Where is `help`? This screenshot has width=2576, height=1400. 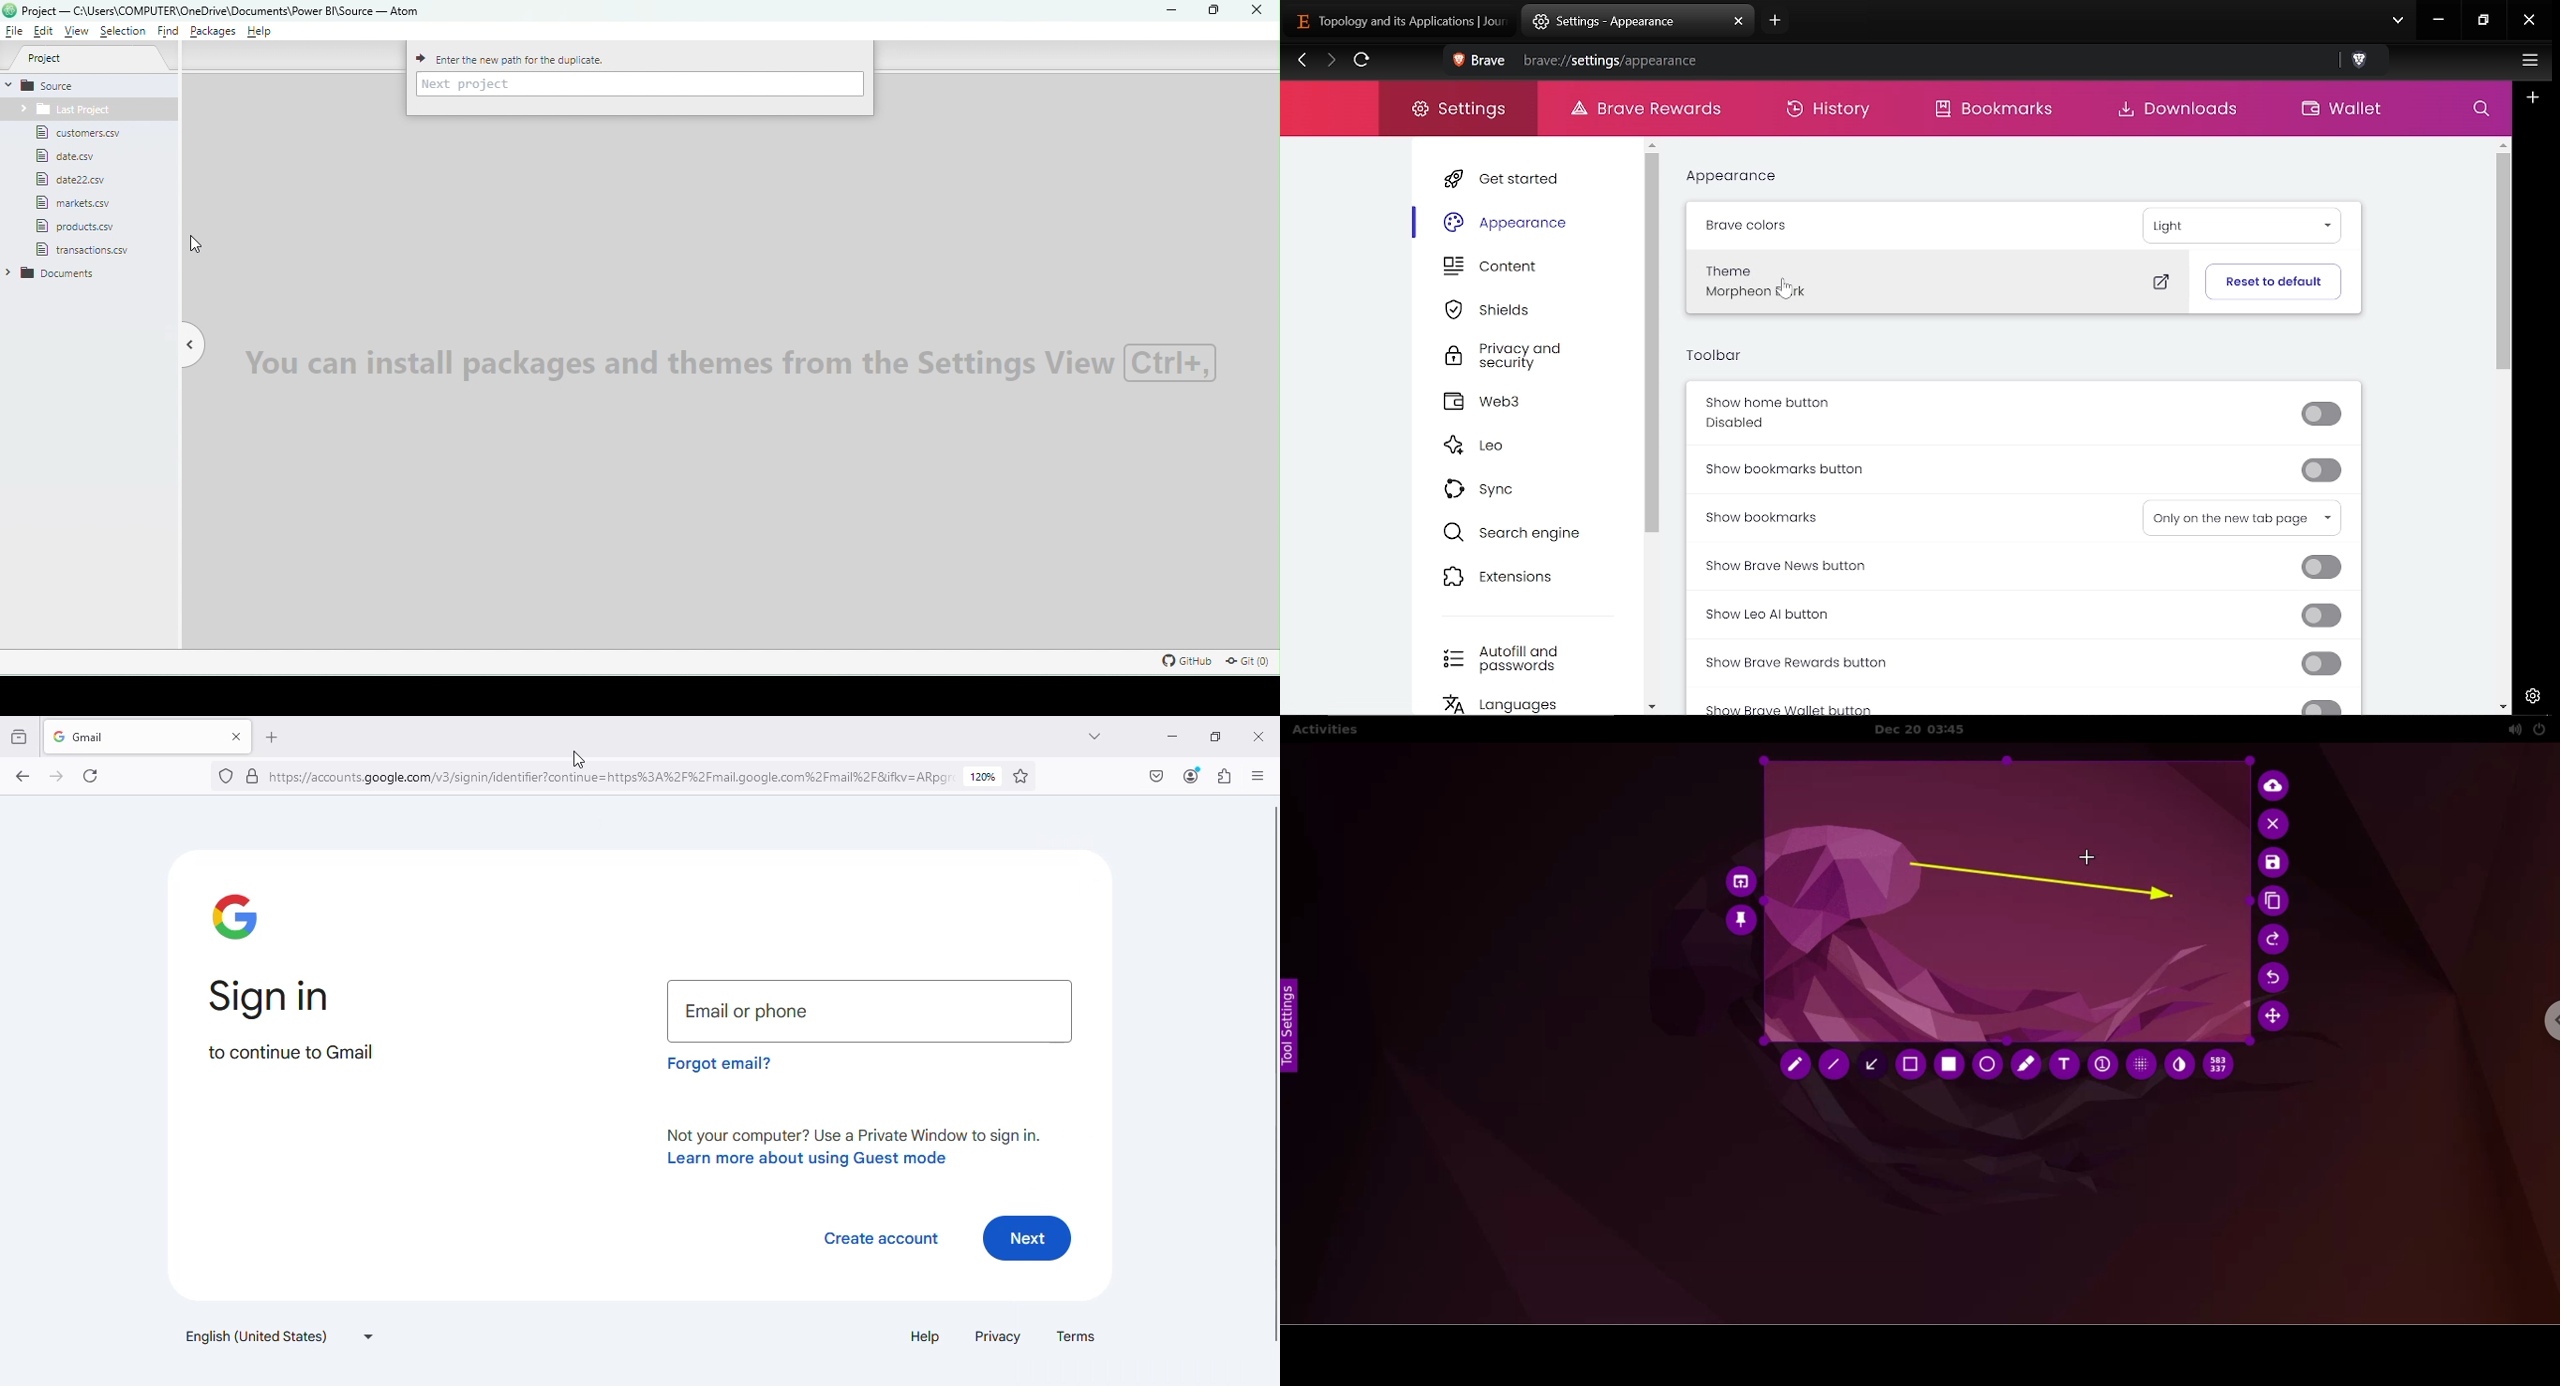 help is located at coordinates (925, 1336).